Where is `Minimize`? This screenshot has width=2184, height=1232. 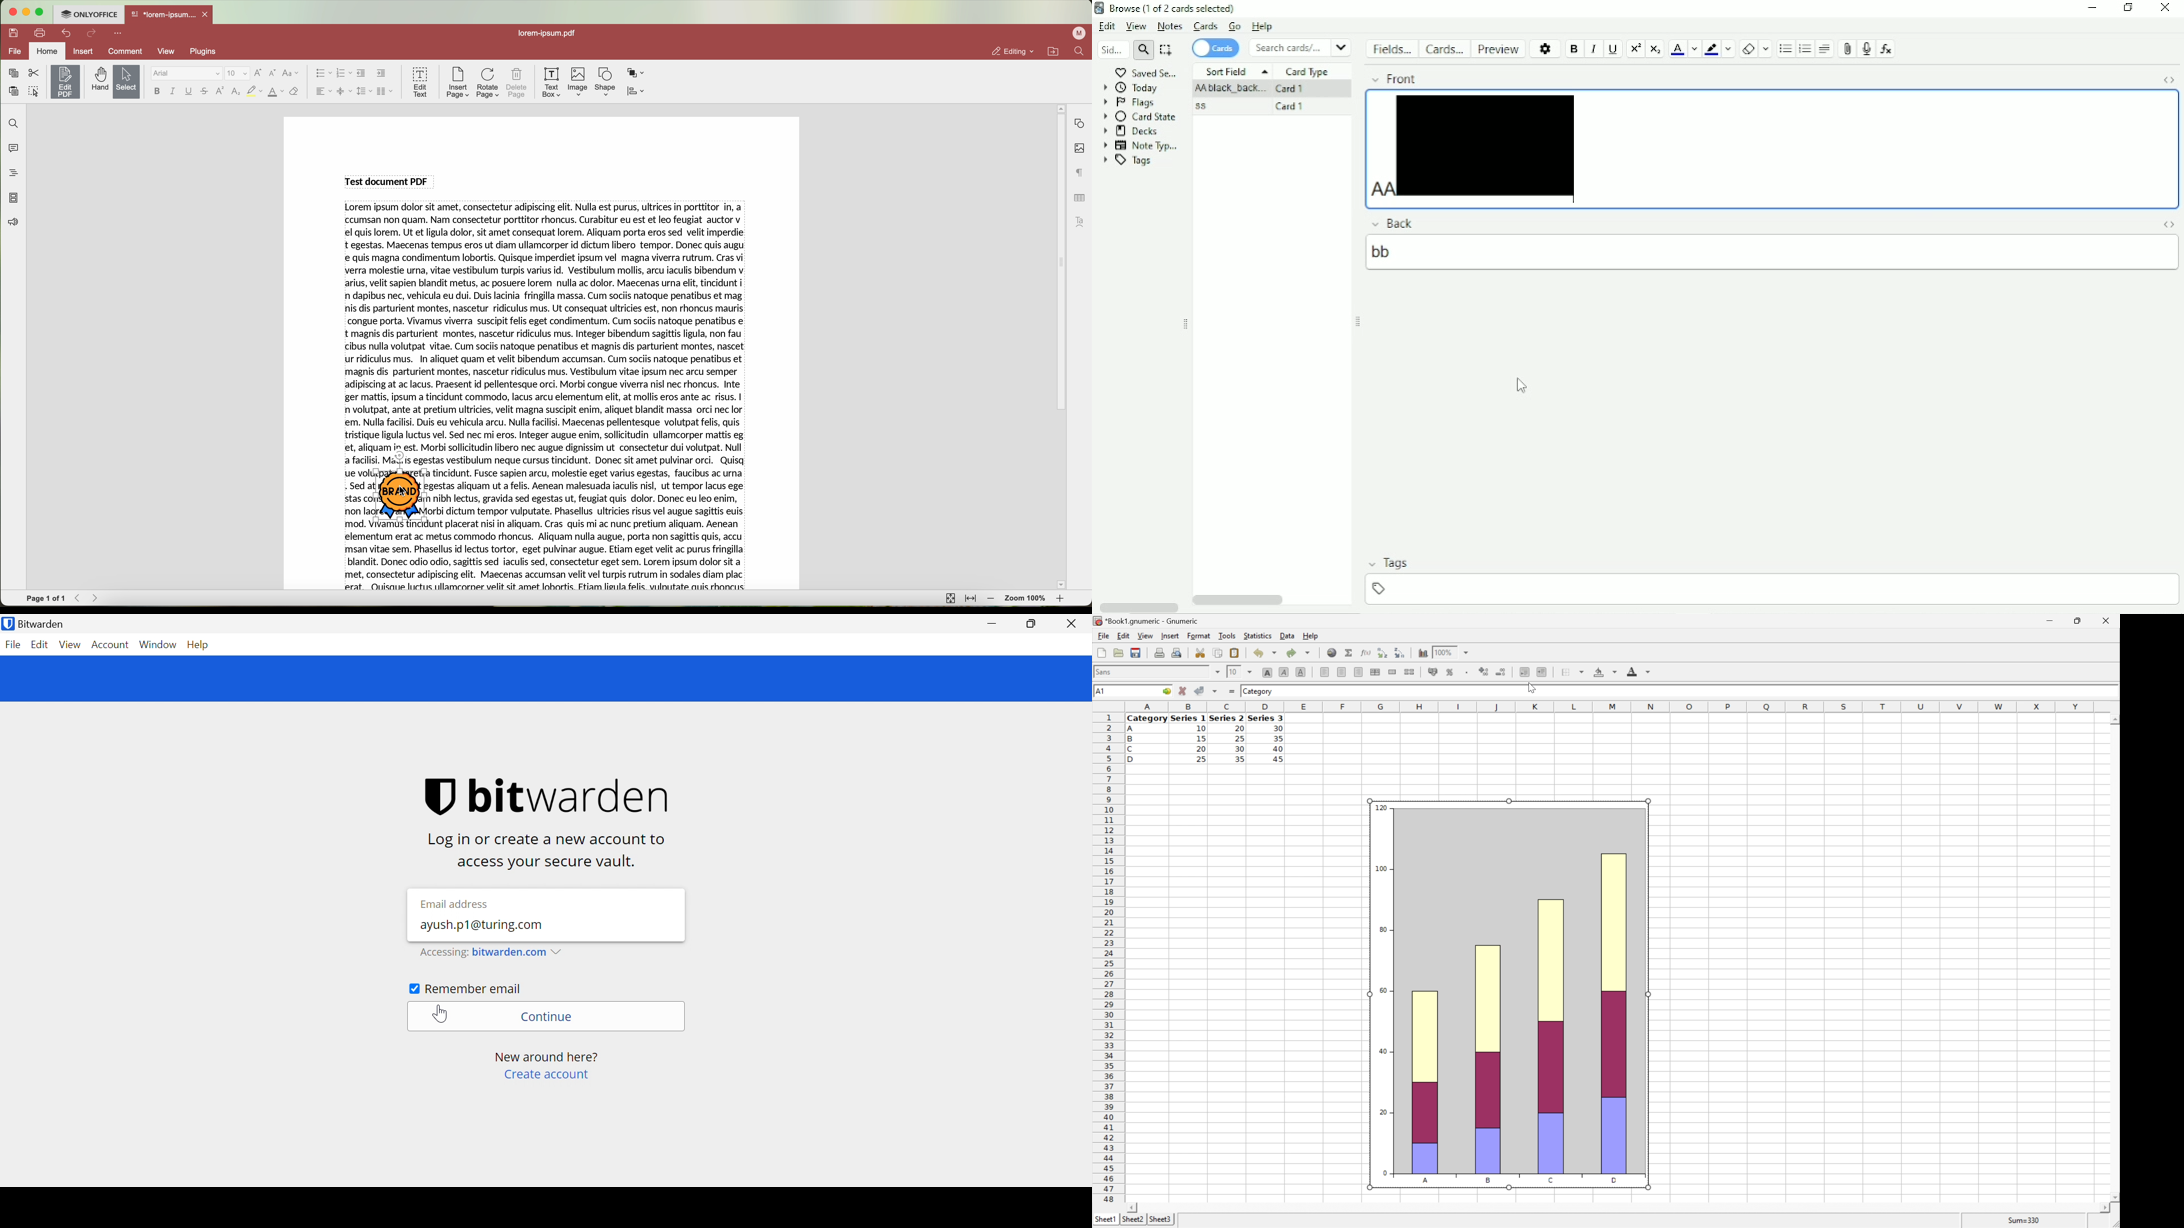
Minimize is located at coordinates (2093, 8).